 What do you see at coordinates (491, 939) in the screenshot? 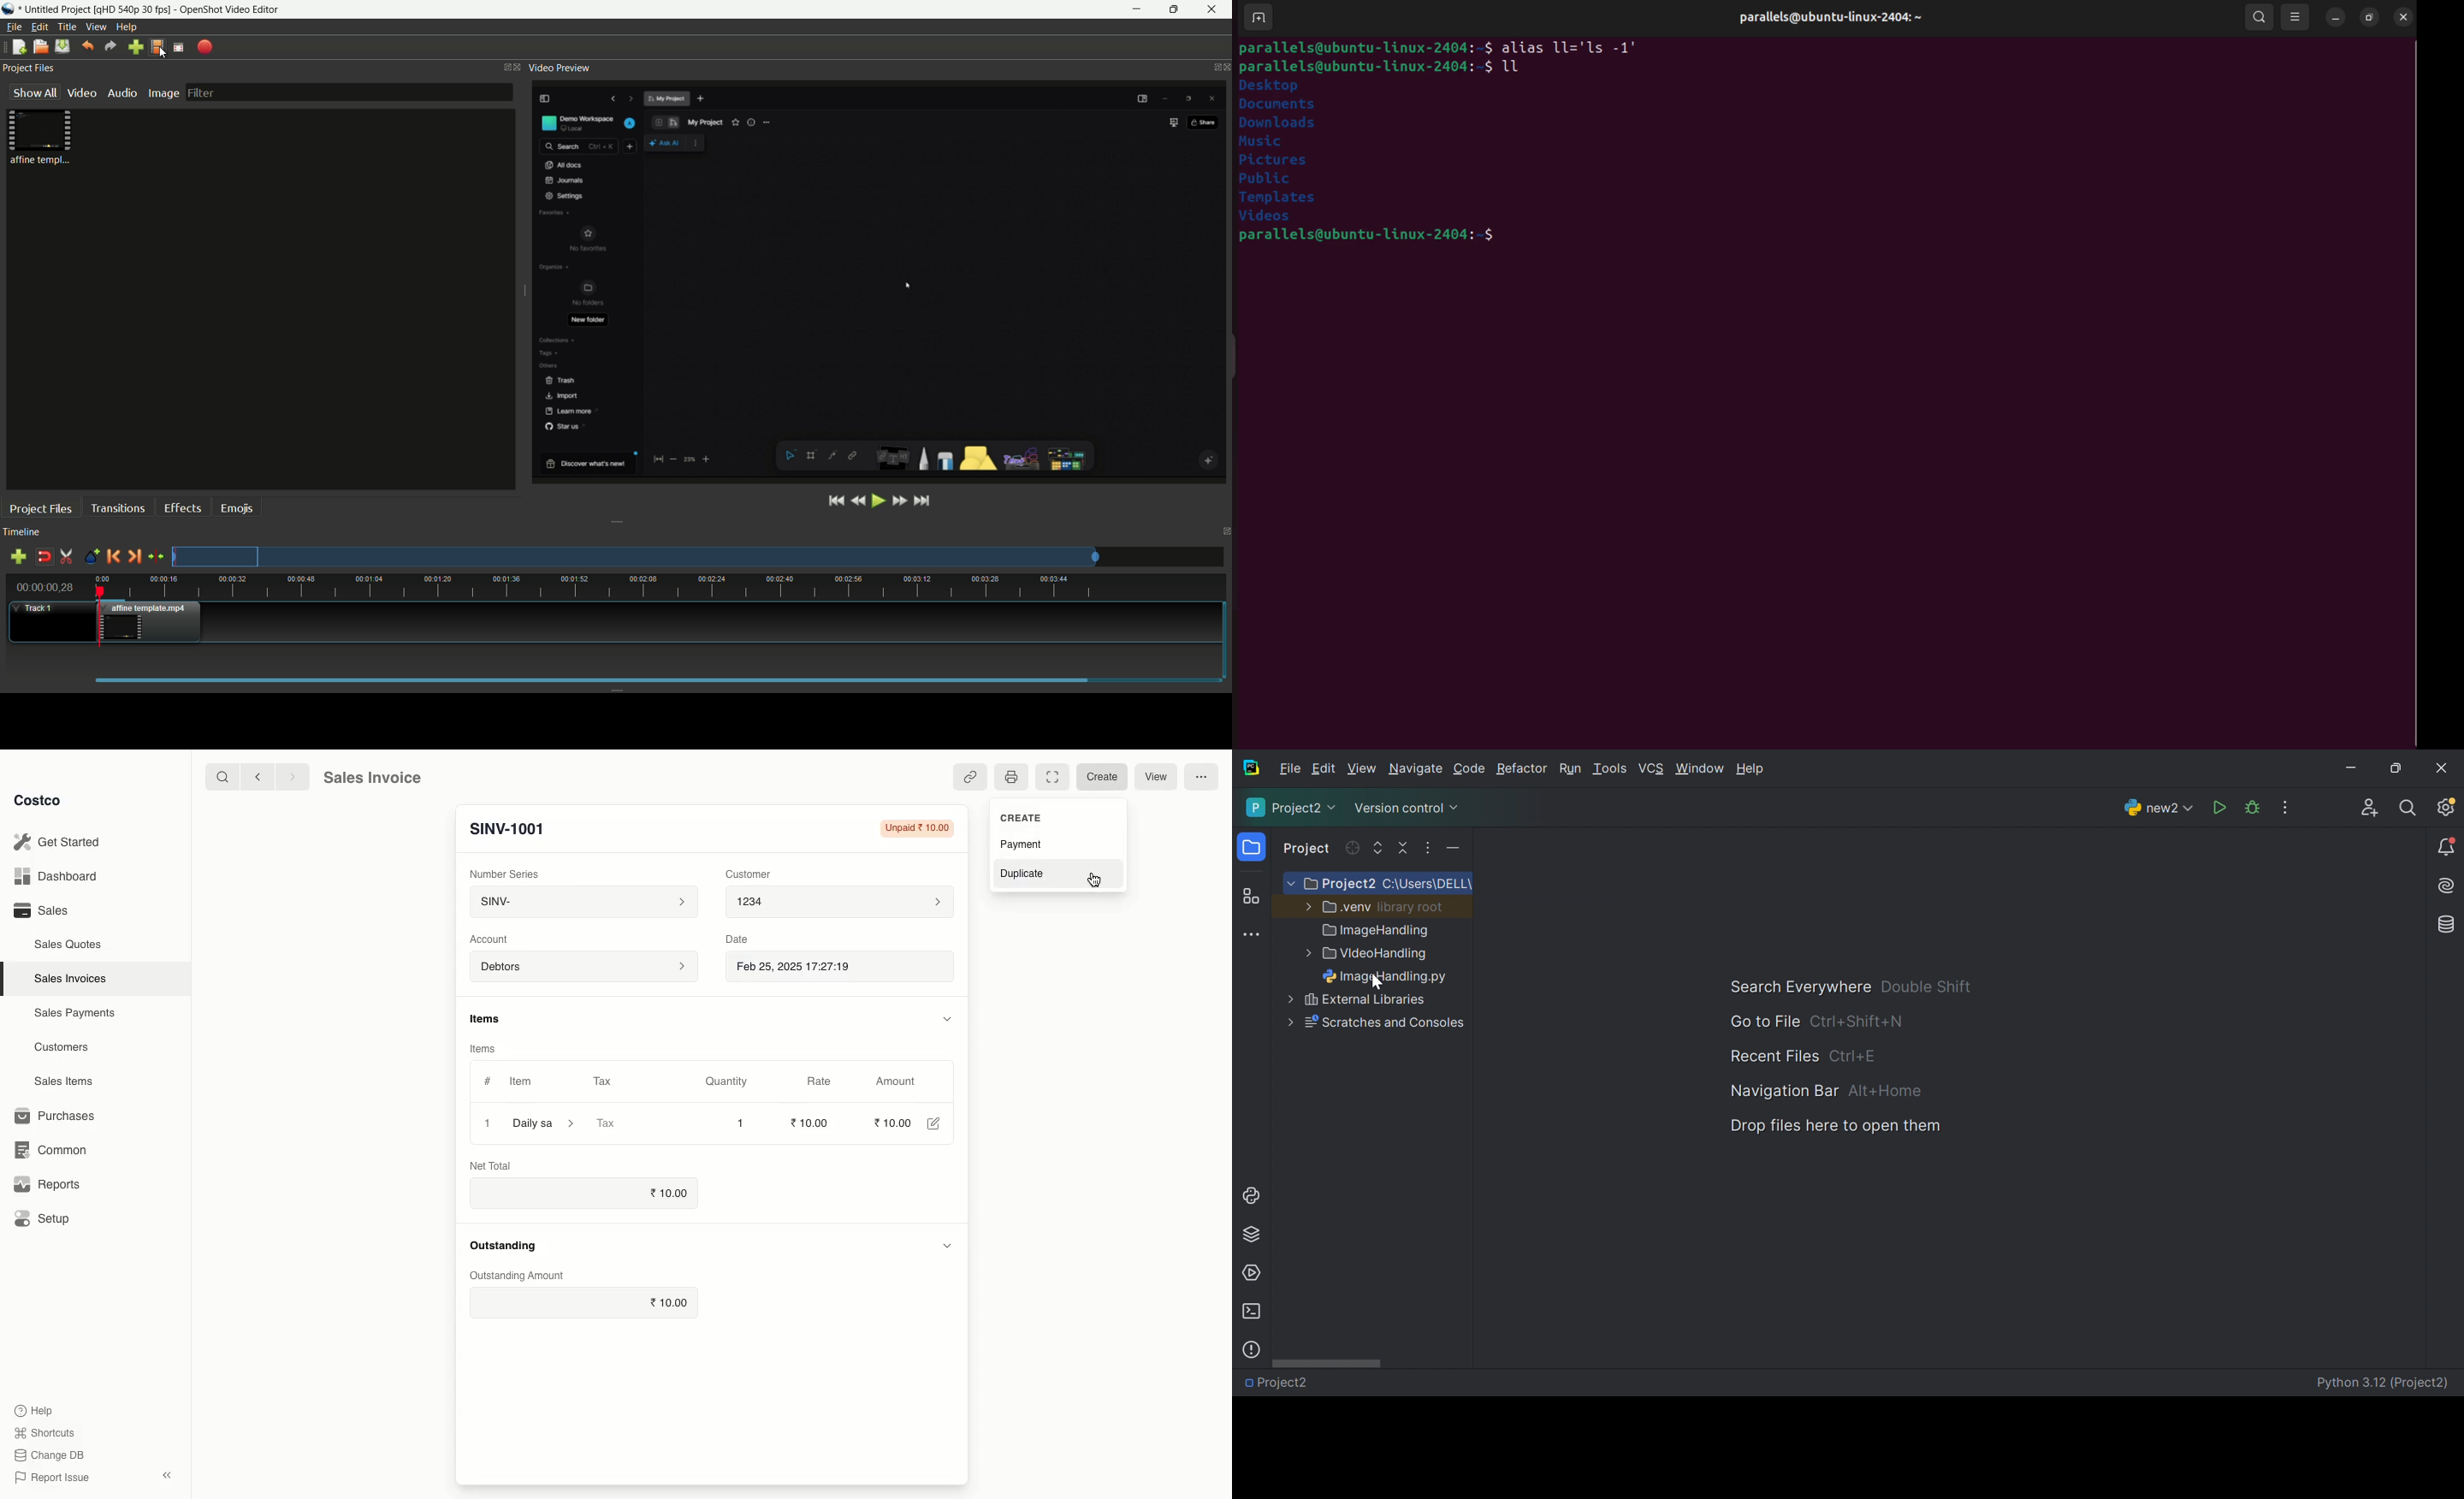
I see `‘Account` at bounding box center [491, 939].